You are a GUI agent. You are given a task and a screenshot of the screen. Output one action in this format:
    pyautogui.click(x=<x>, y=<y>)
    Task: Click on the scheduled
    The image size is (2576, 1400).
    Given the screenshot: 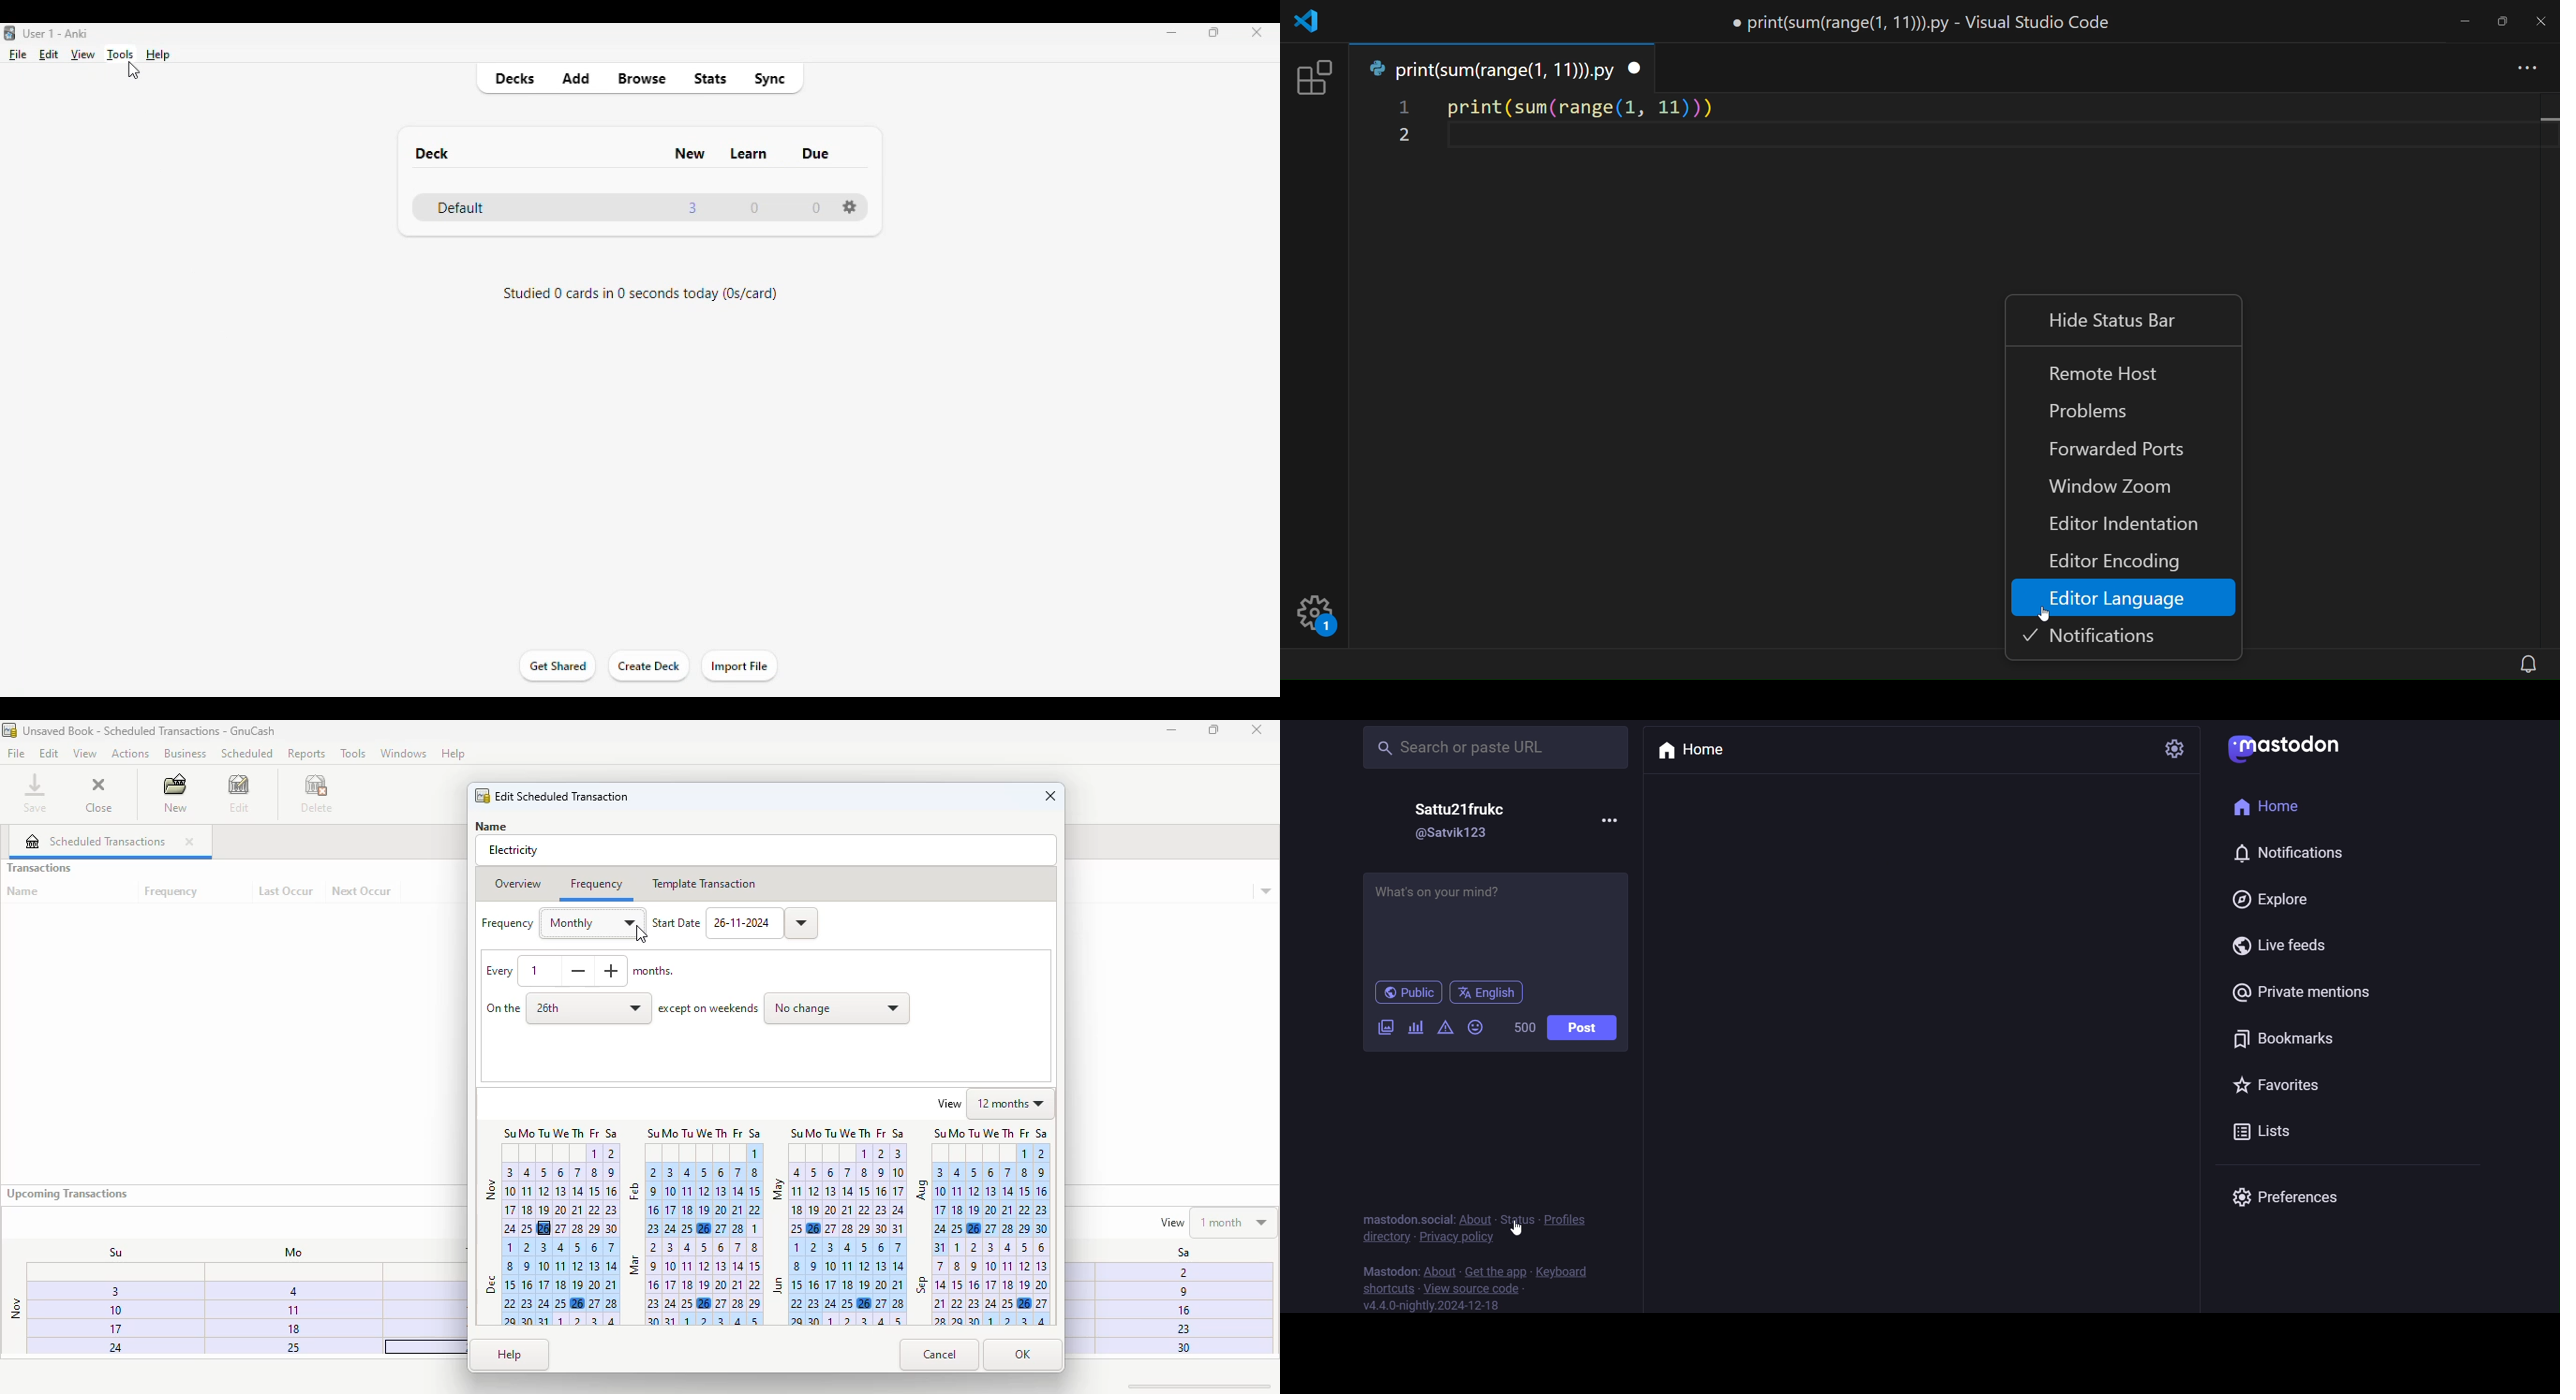 What is the action you would take?
    pyautogui.click(x=246, y=753)
    